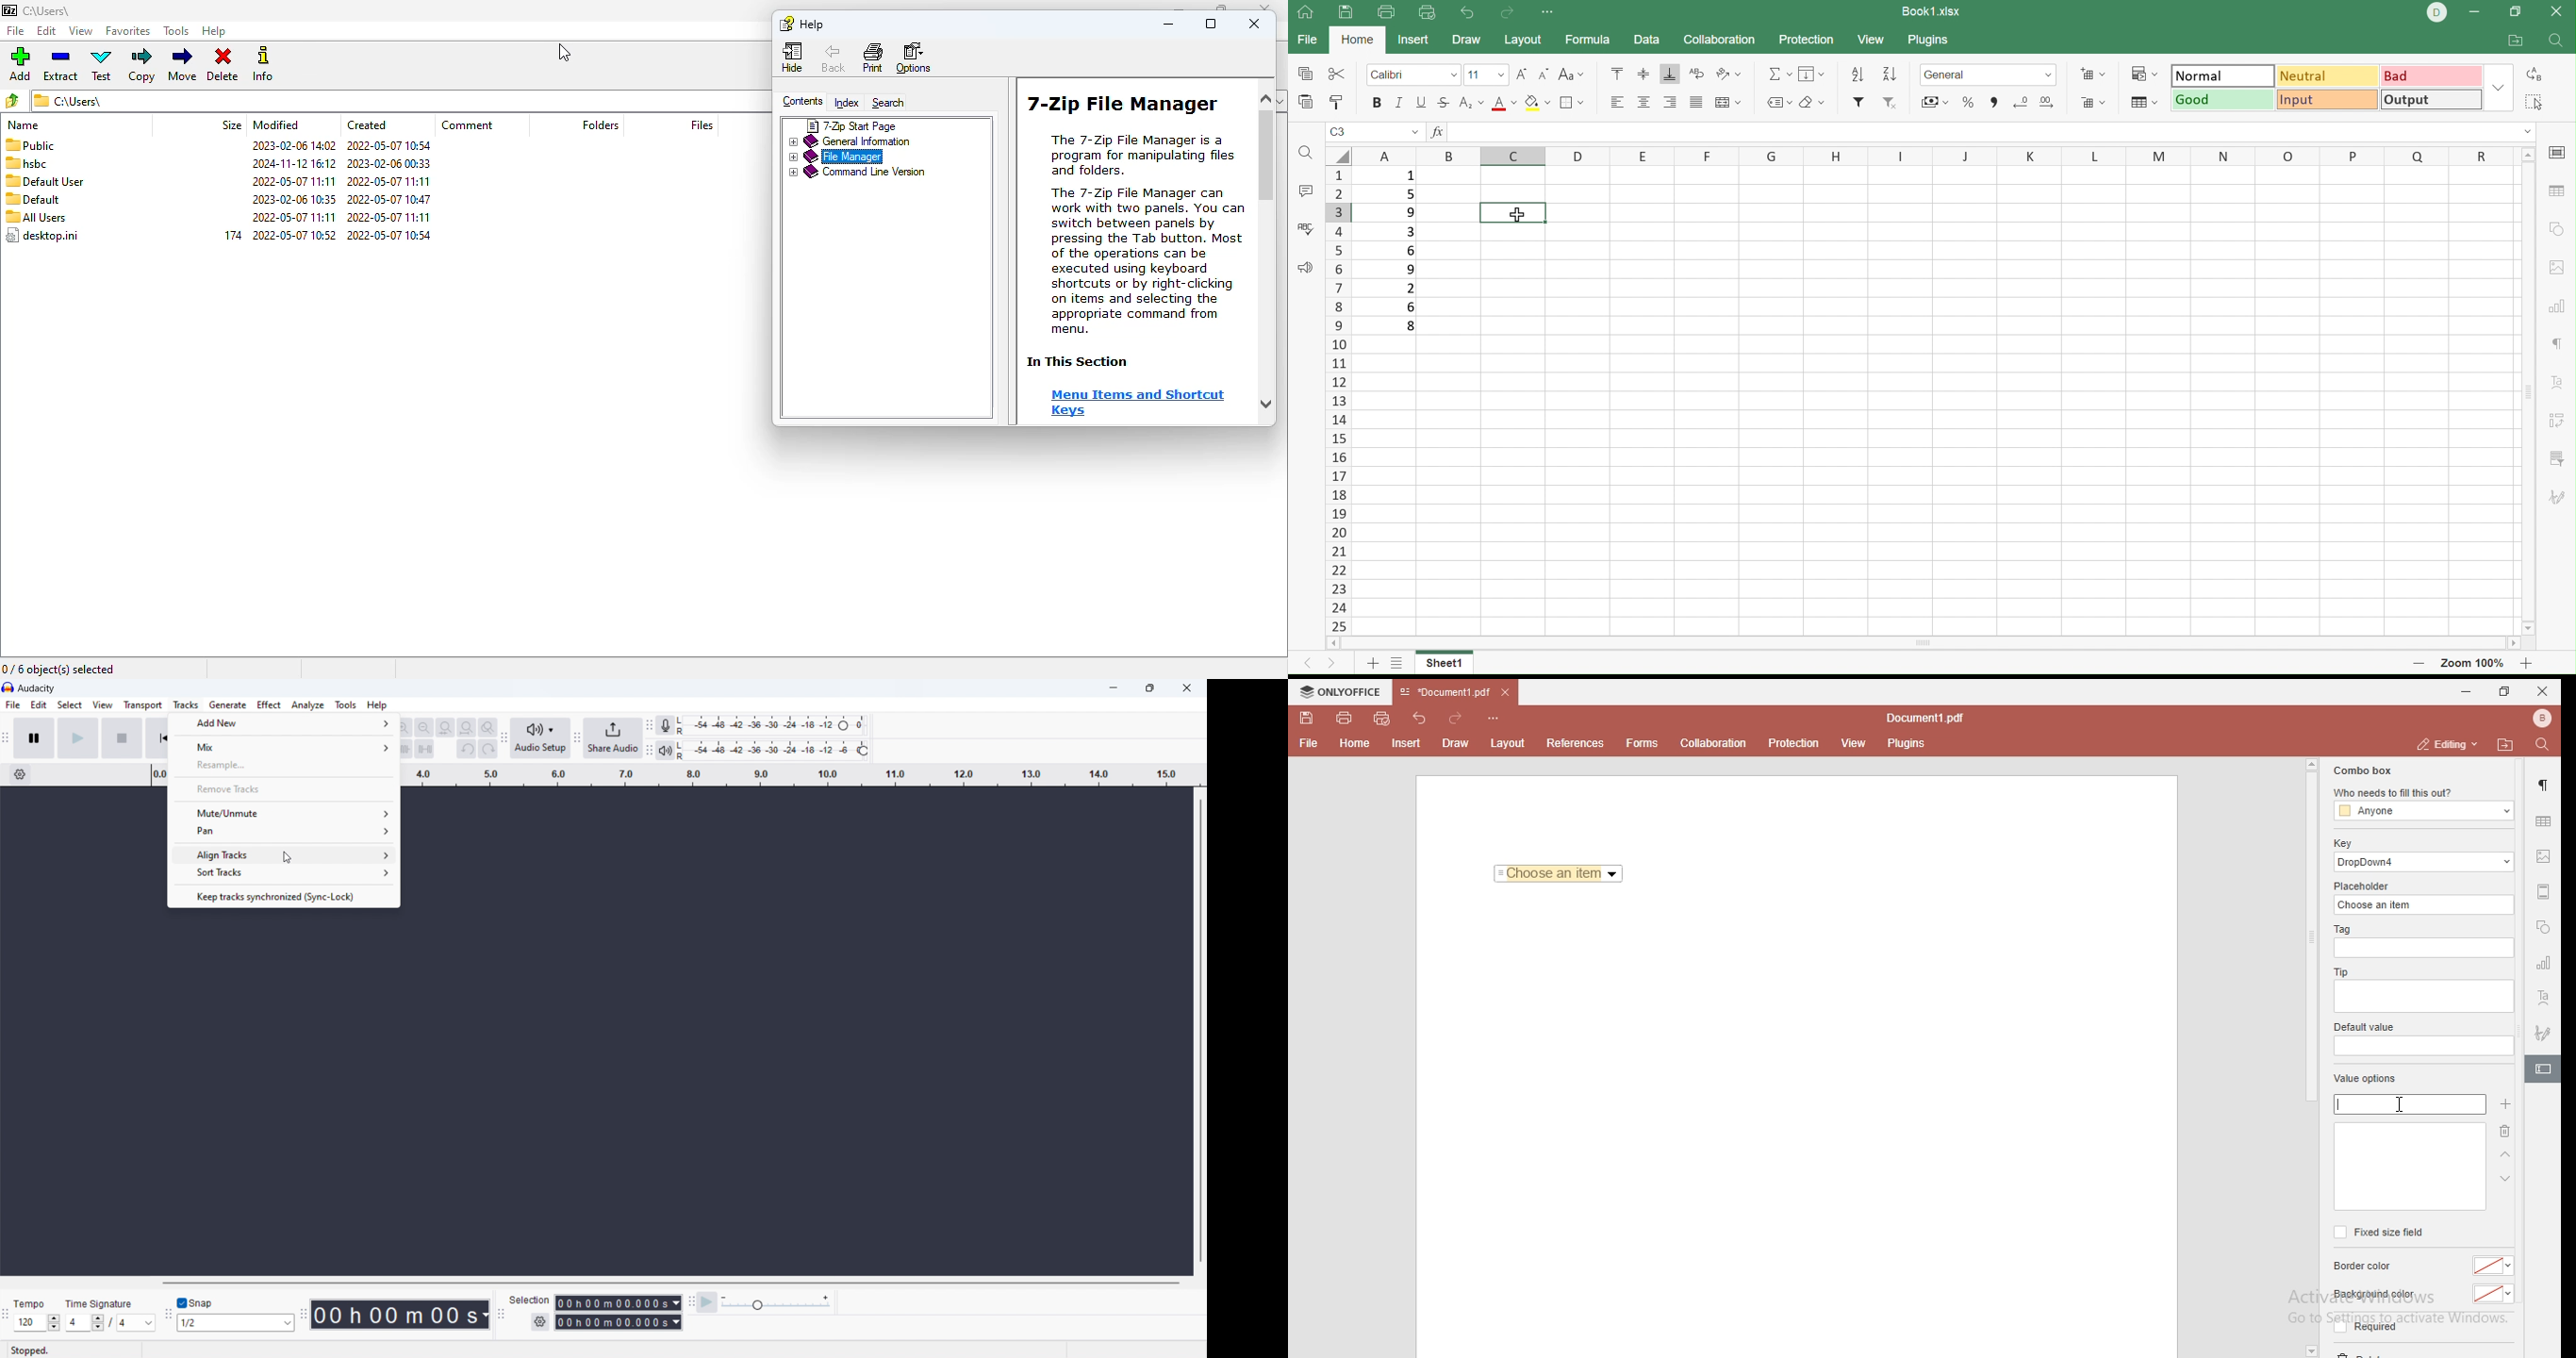  Describe the element at coordinates (1443, 102) in the screenshot. I see `Strikethrough` at that location.